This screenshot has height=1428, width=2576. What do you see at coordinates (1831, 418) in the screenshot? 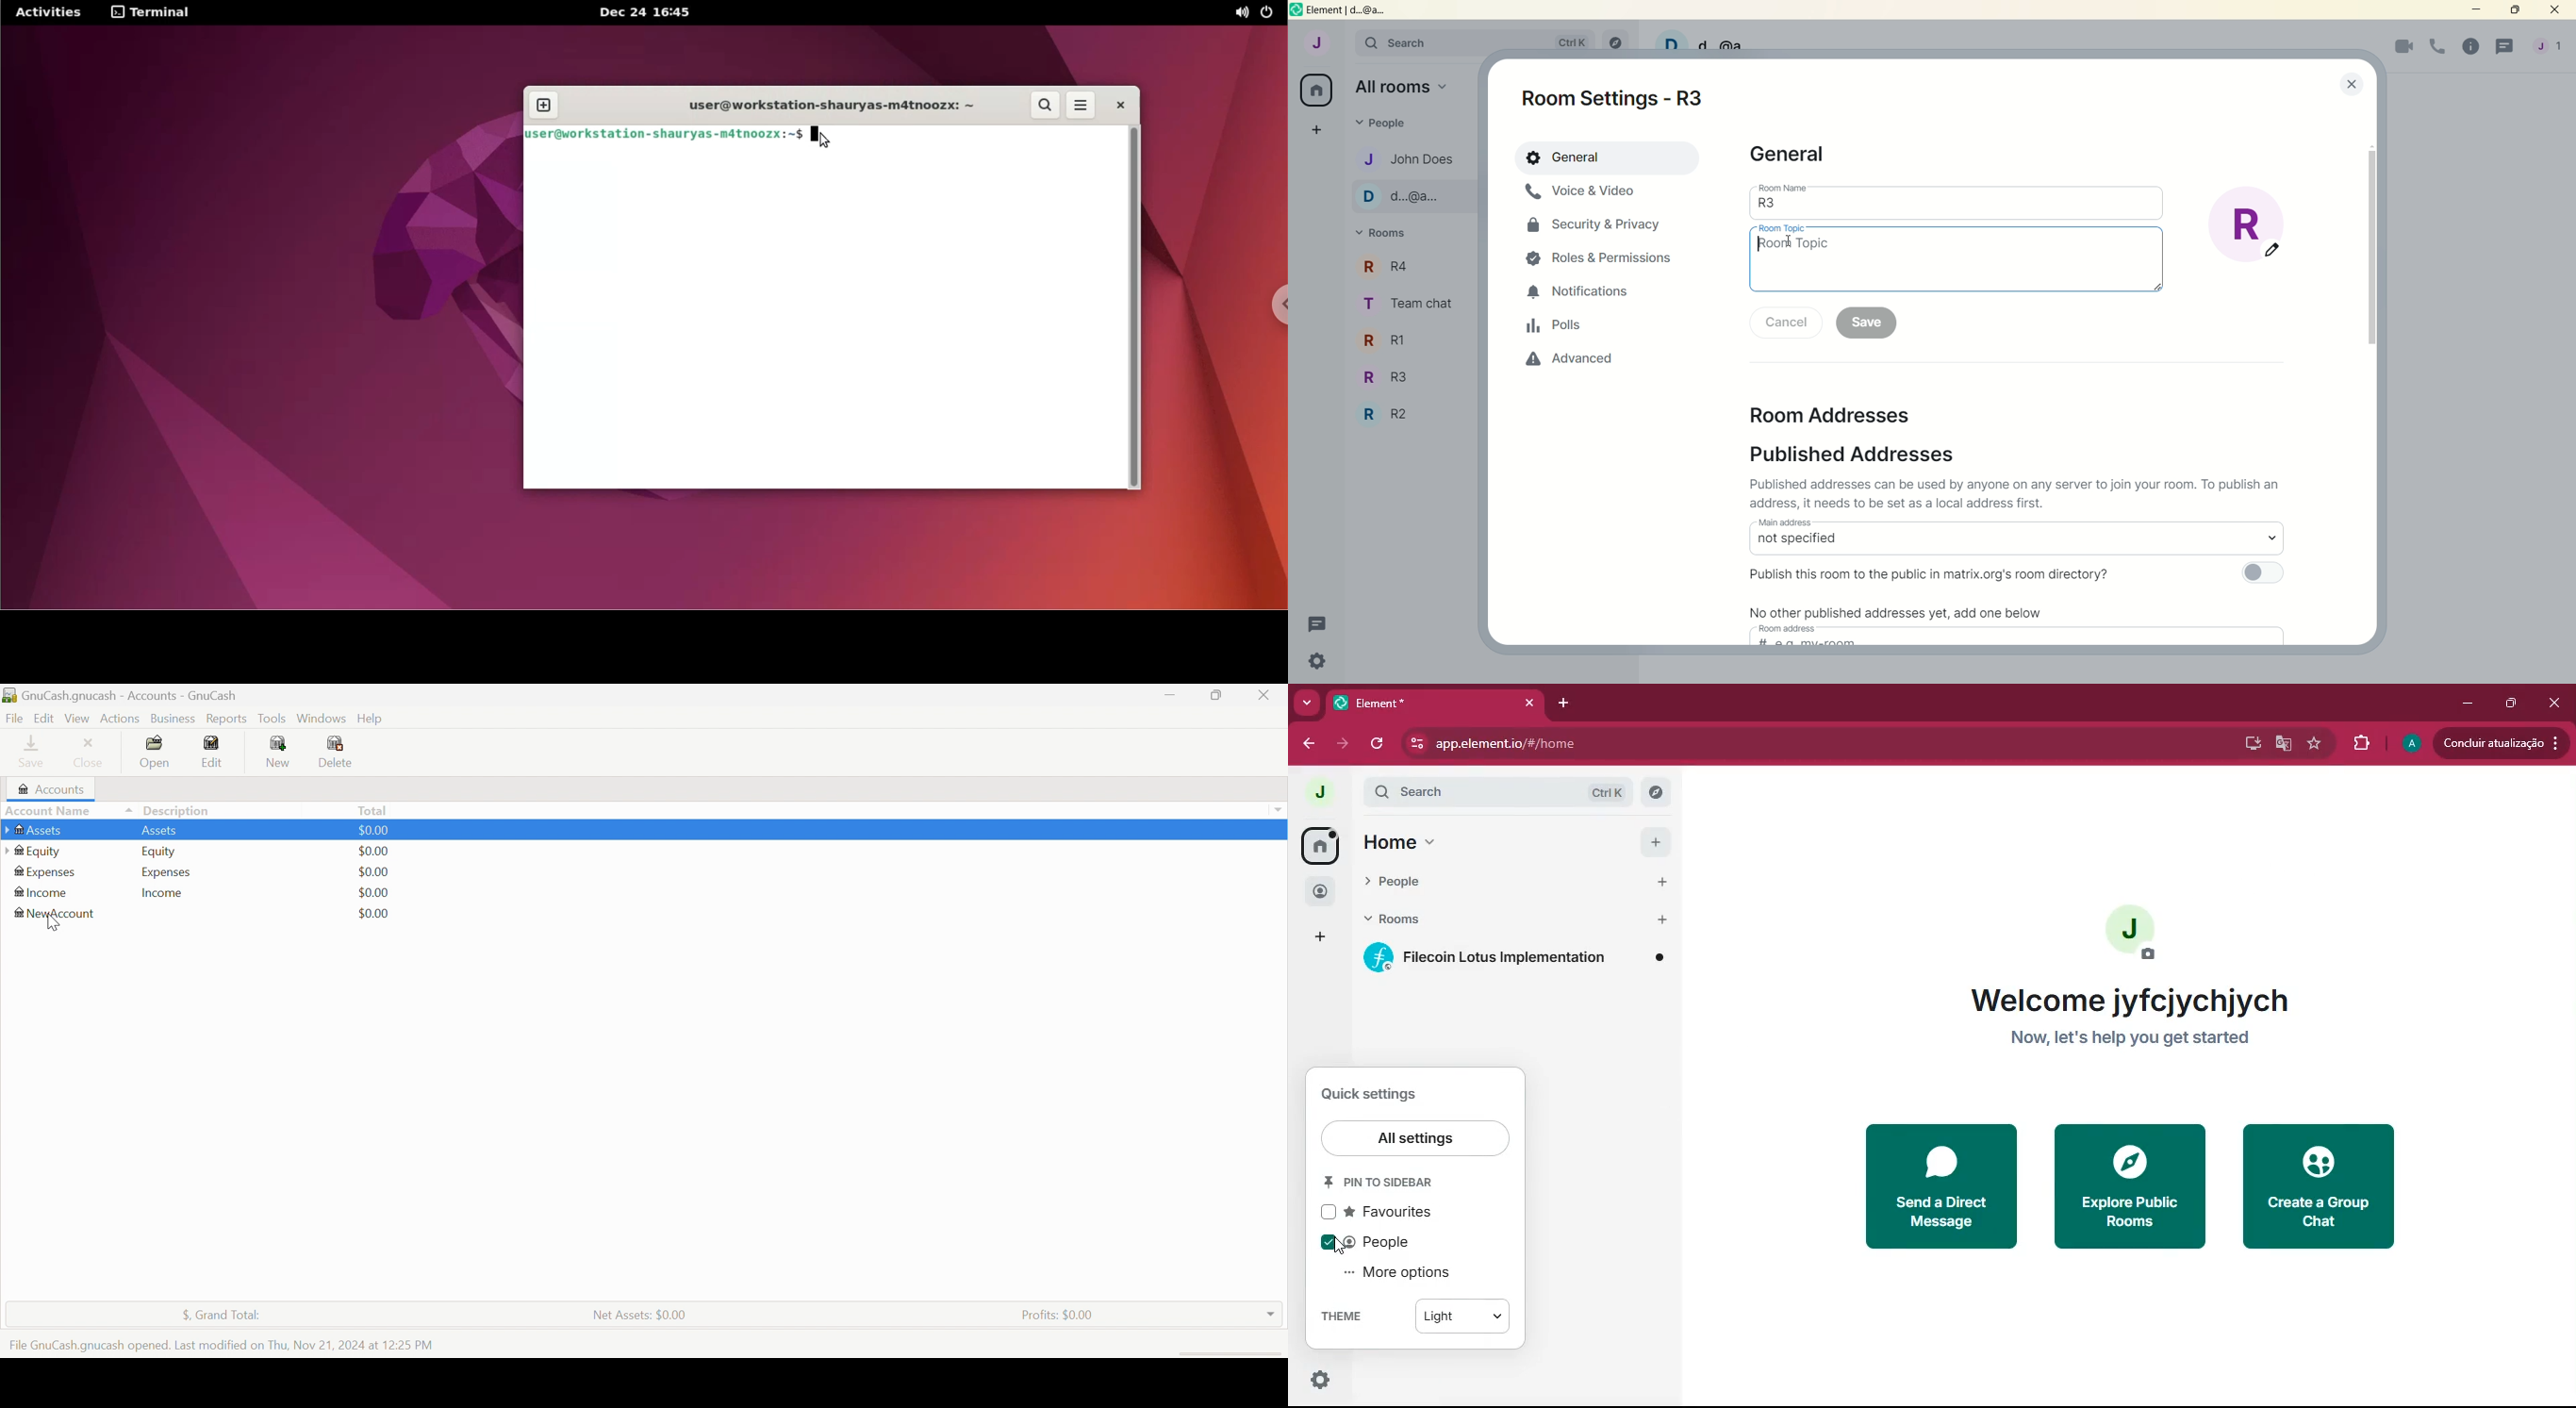
I see `room addresses` at bounding box center [1831, 418].